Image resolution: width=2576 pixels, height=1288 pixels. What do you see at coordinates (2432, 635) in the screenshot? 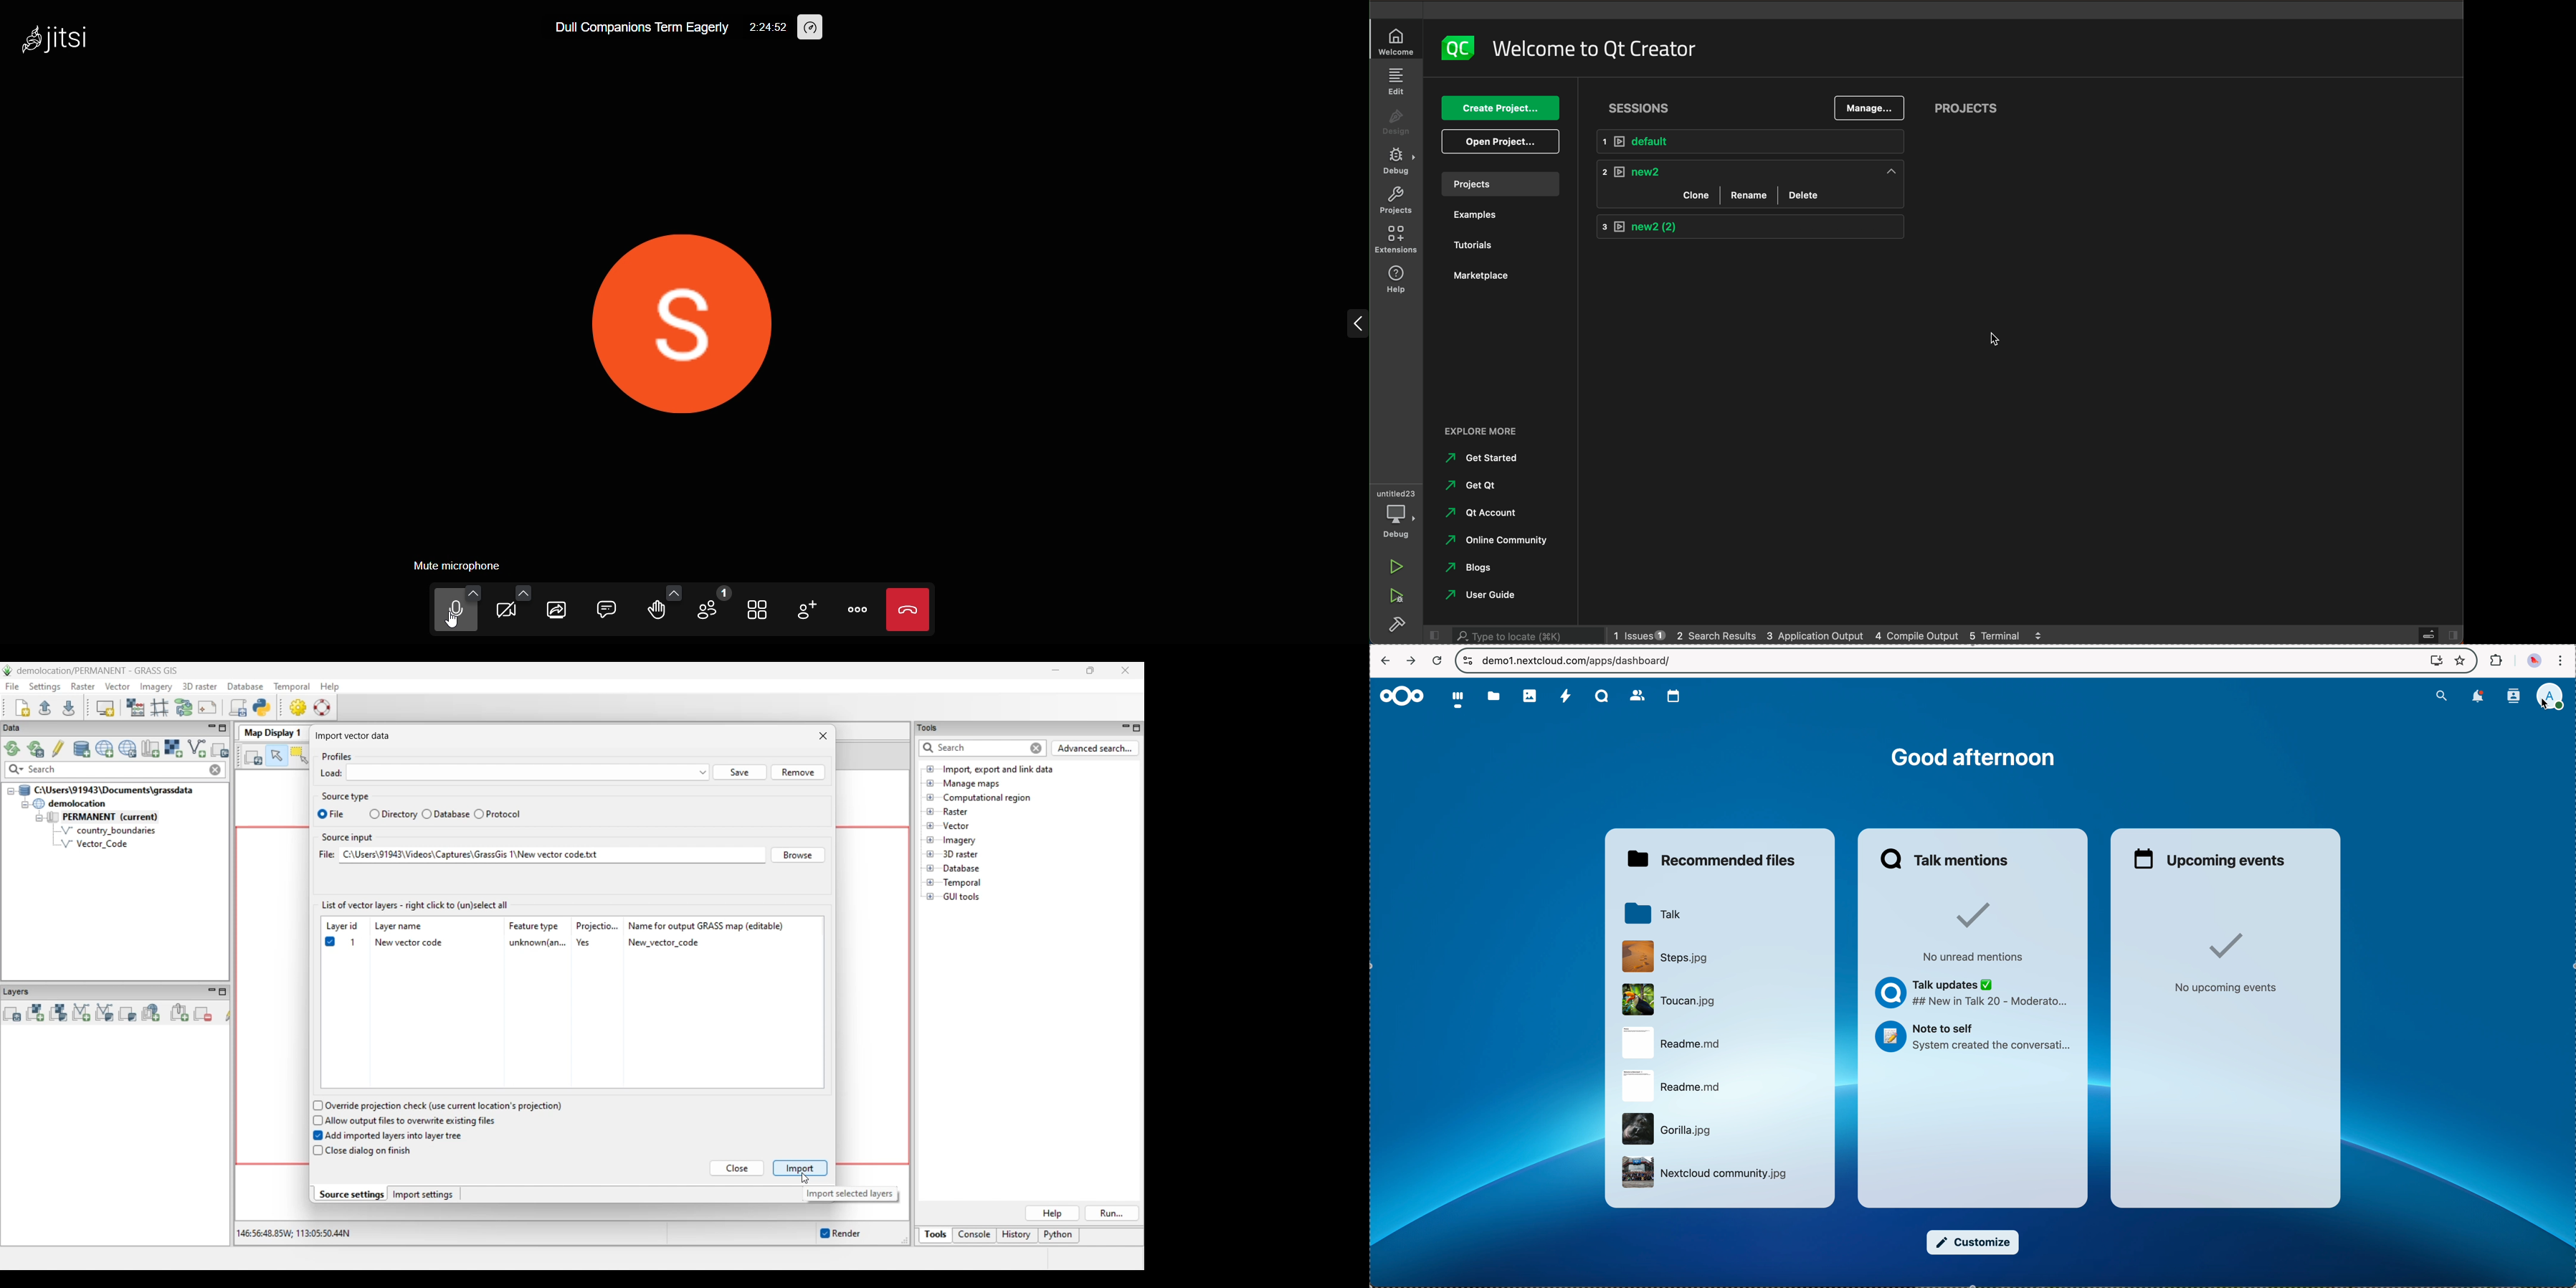
I see `close slide bar` at bounding box center [2432, 635].